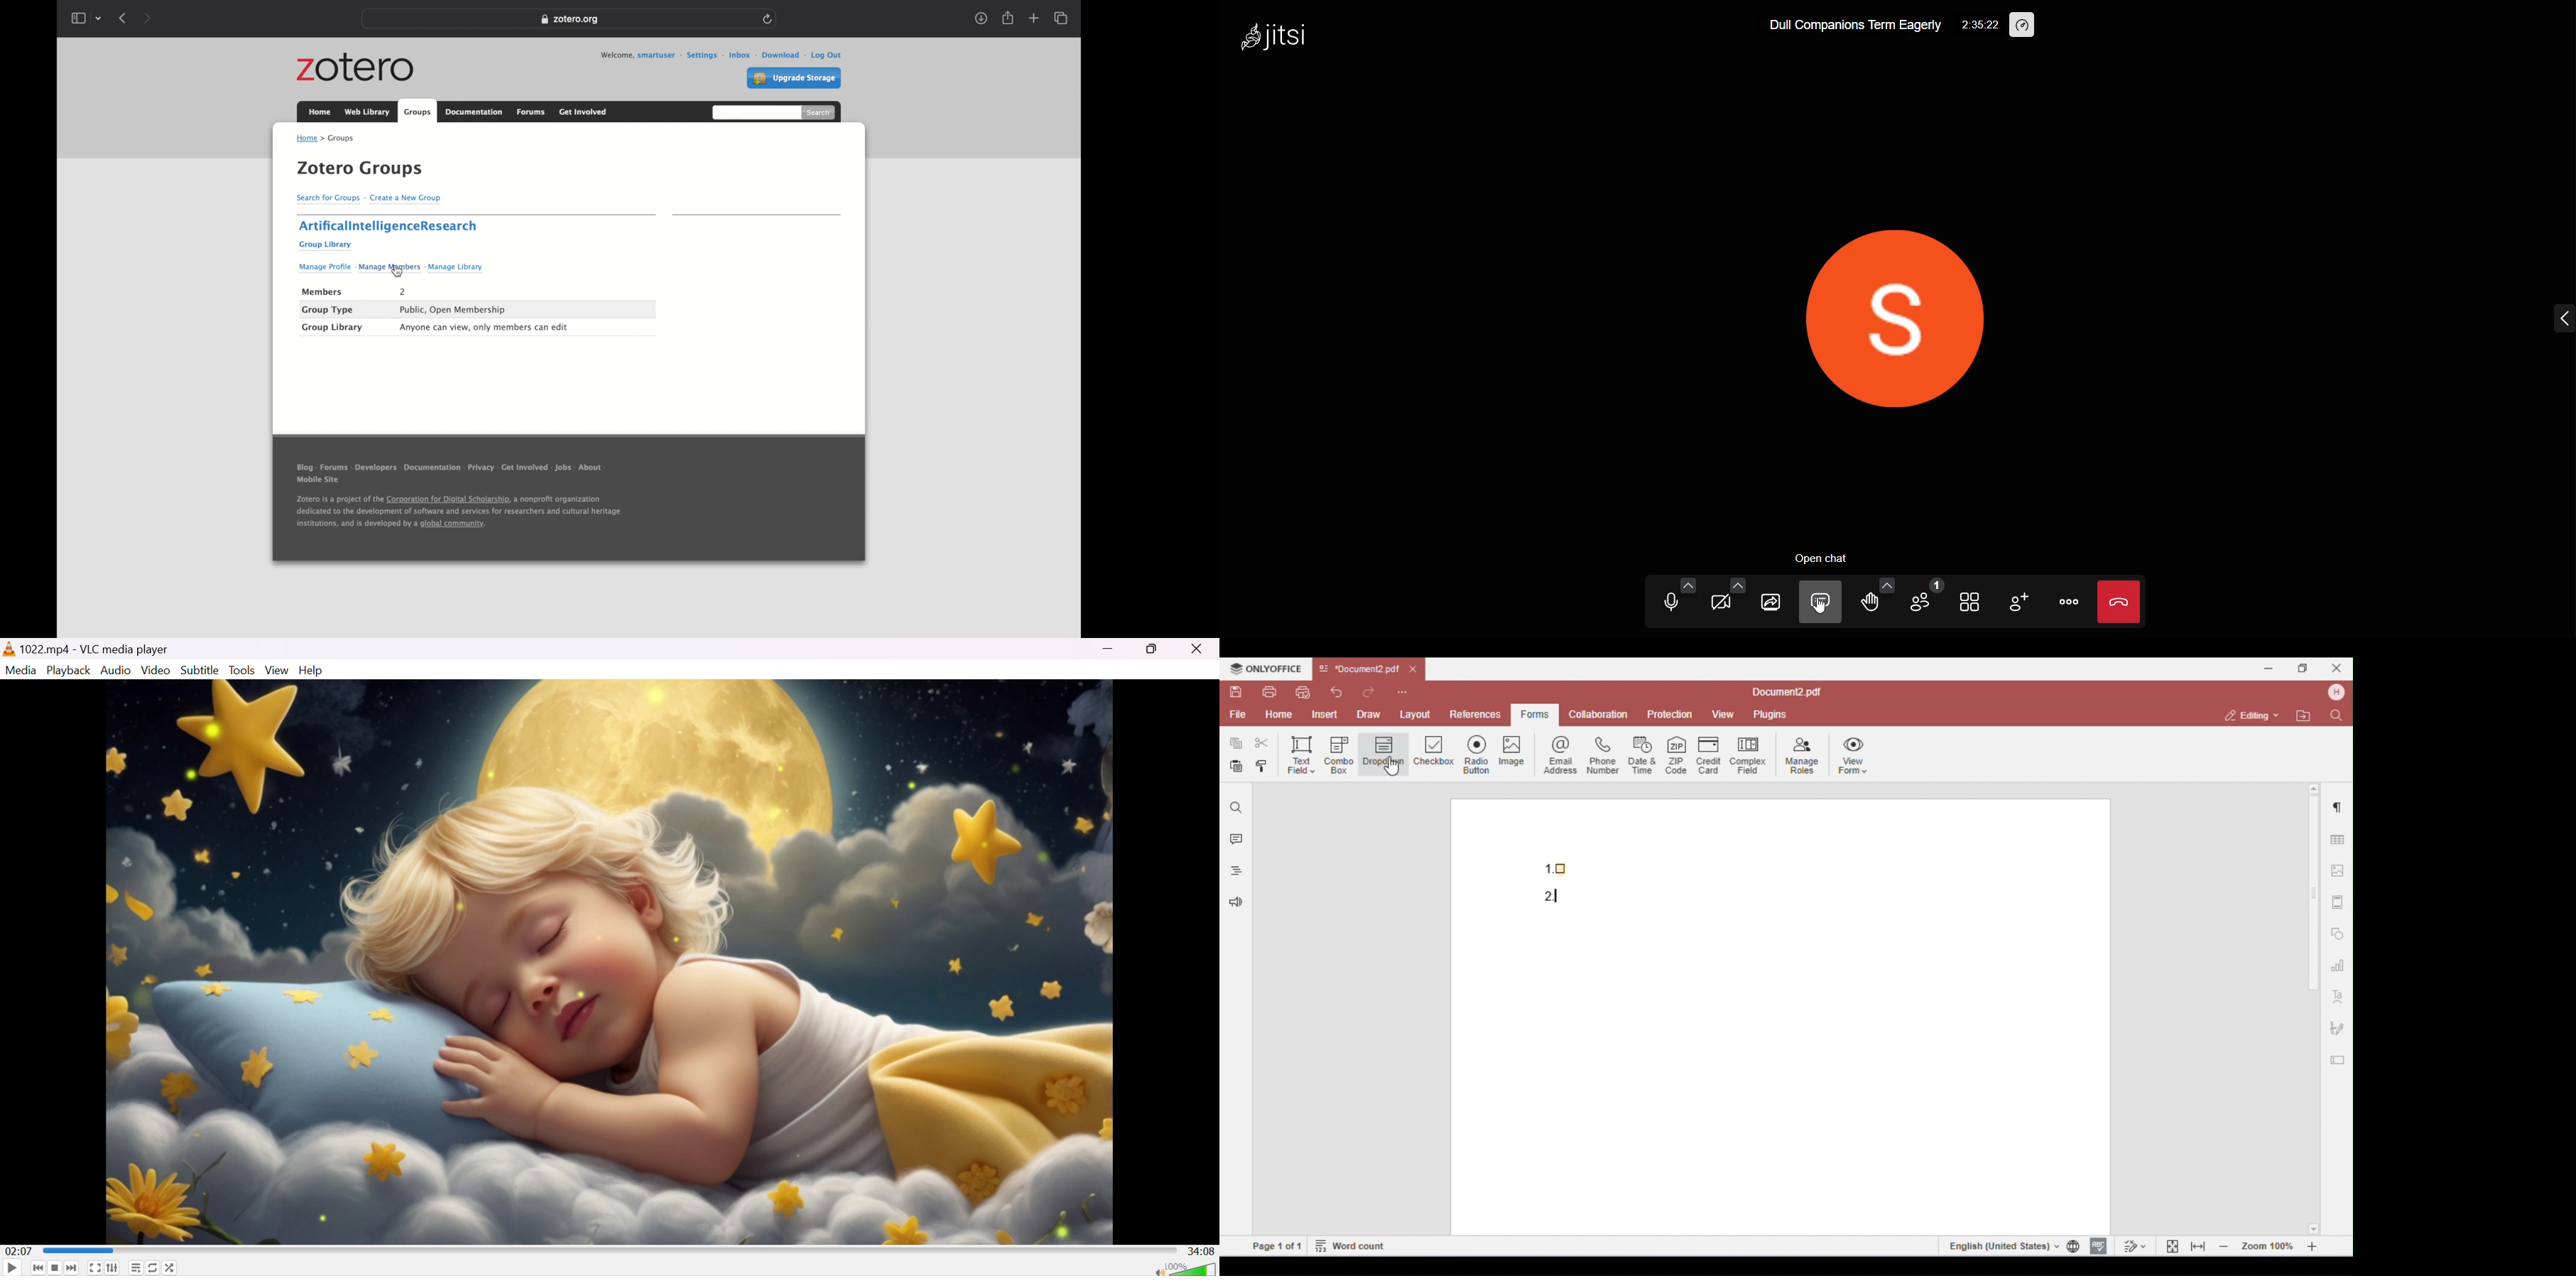 The height and width of the screenshot is (1288, 2576). I want to click on settings, so click(699, 56).